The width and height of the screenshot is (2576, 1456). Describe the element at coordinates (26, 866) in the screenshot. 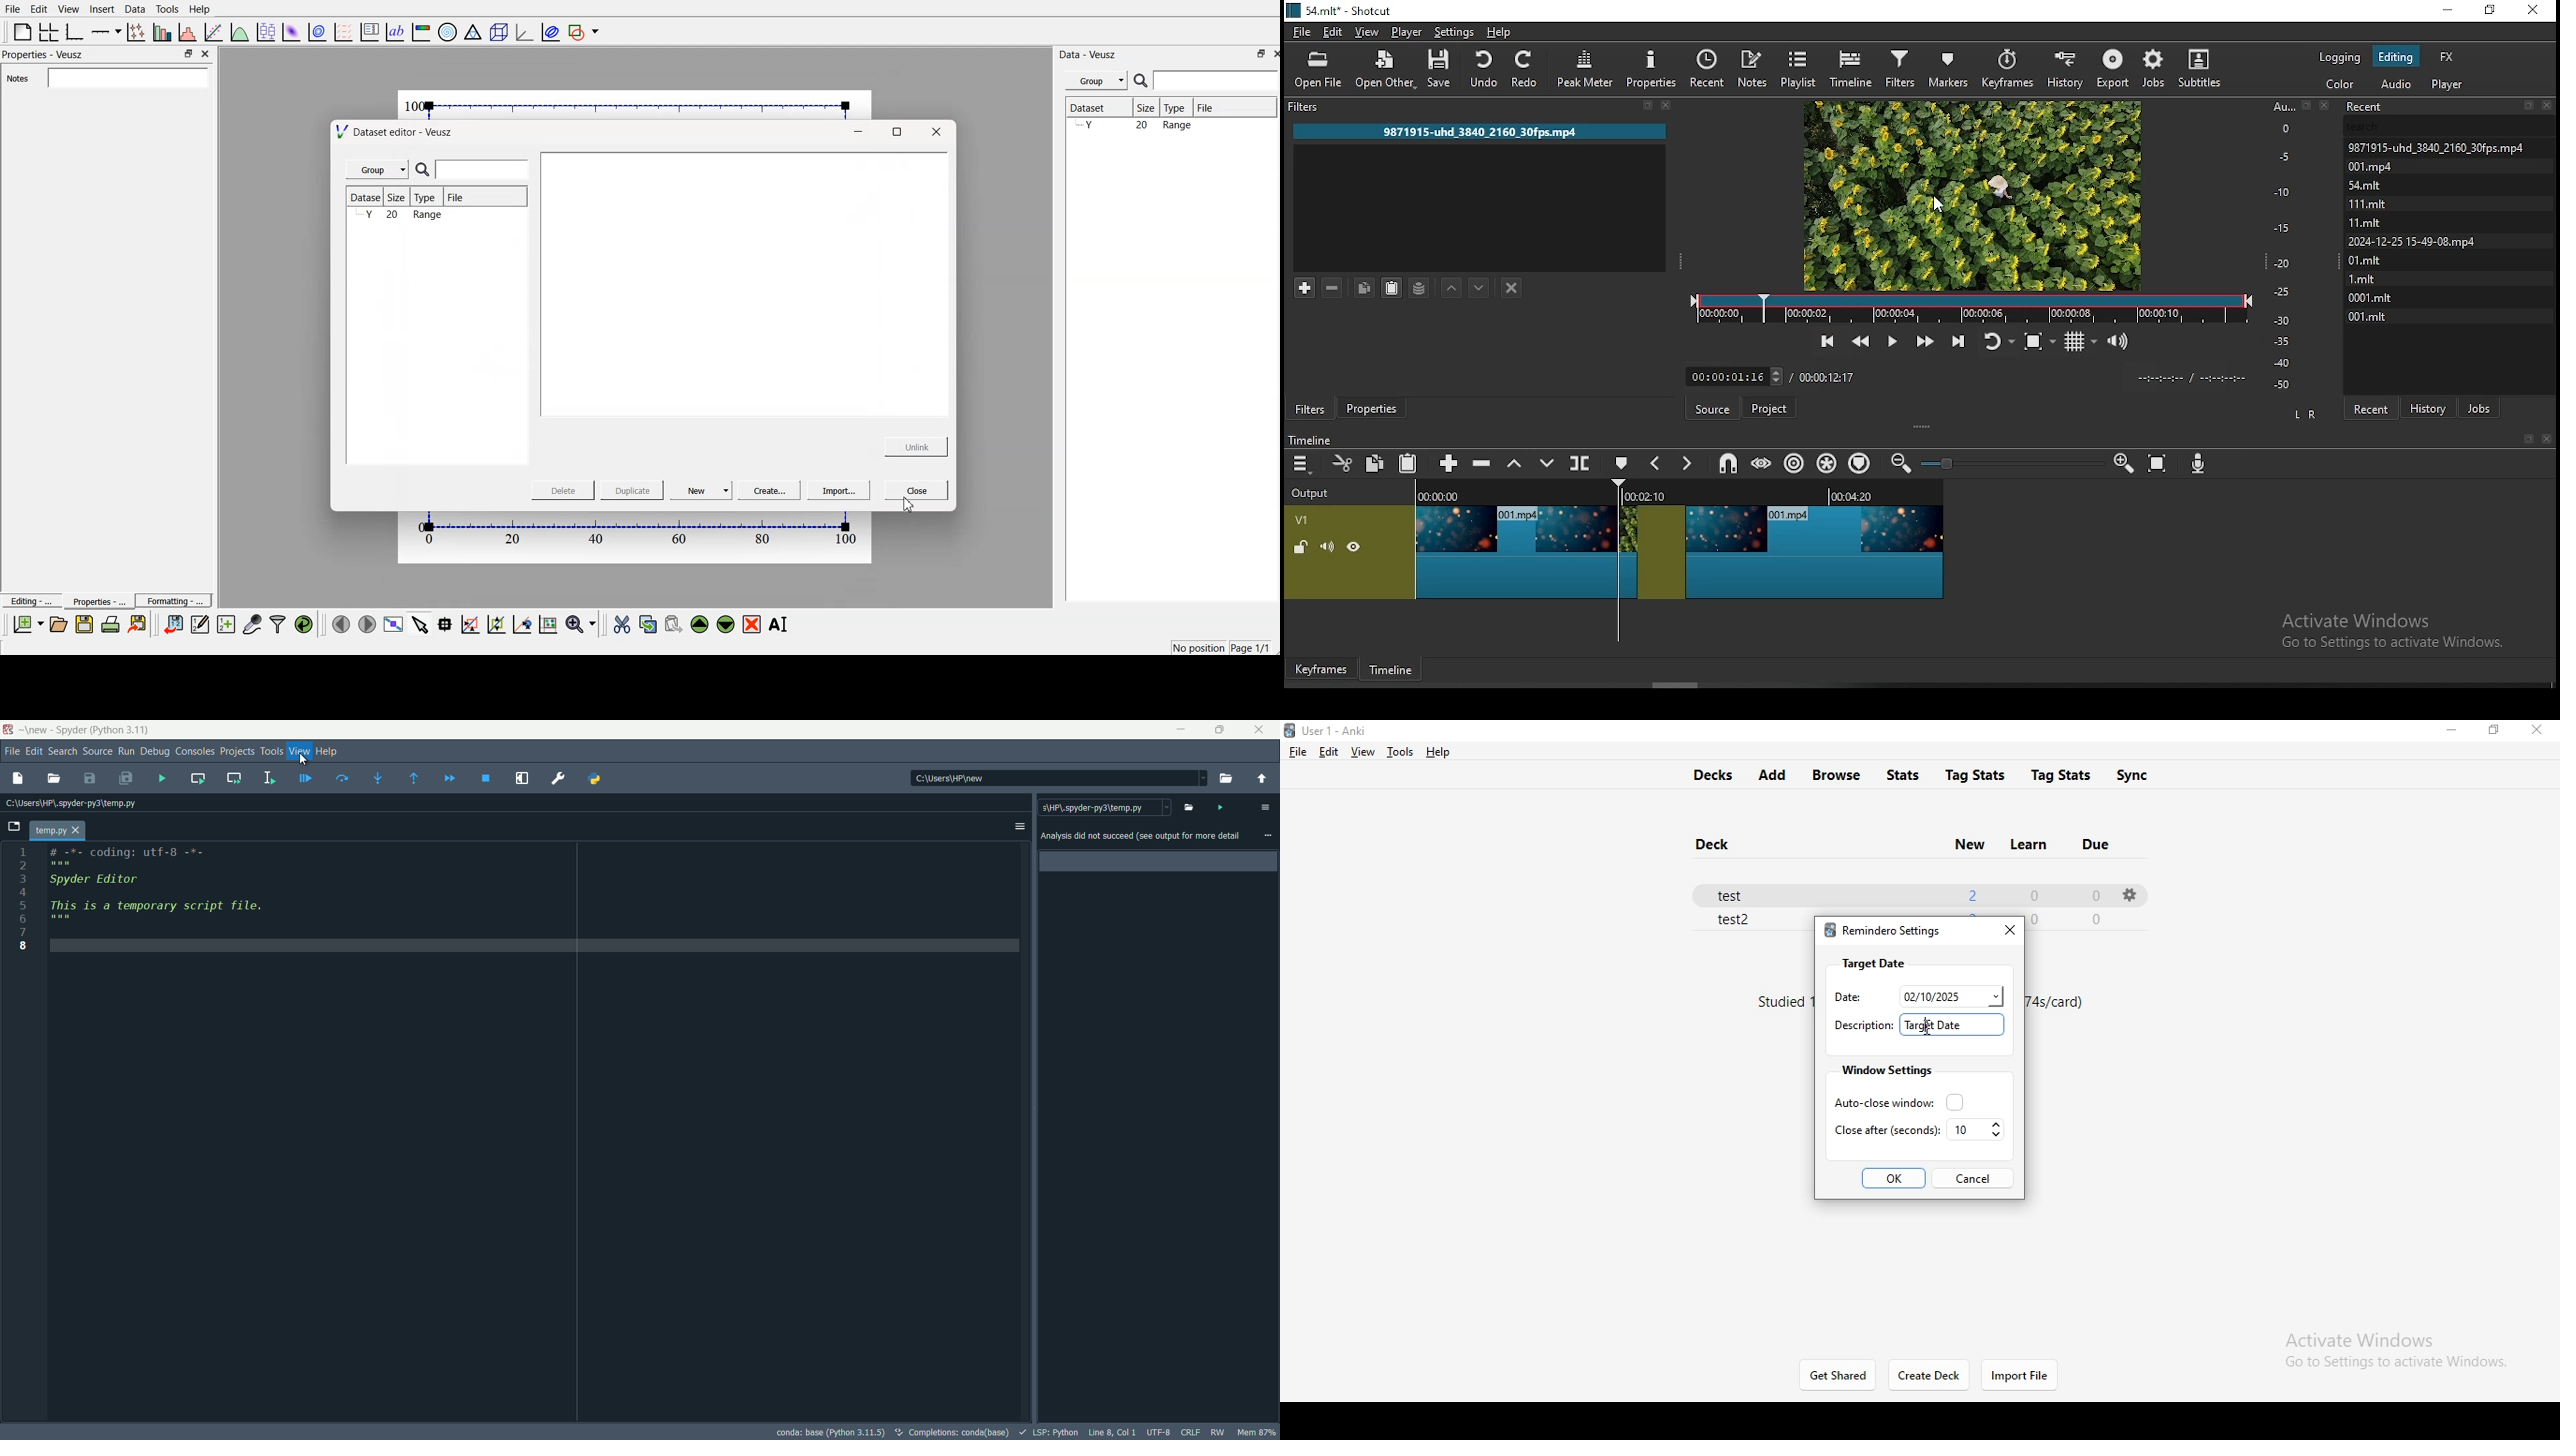

I see `2` at that location.